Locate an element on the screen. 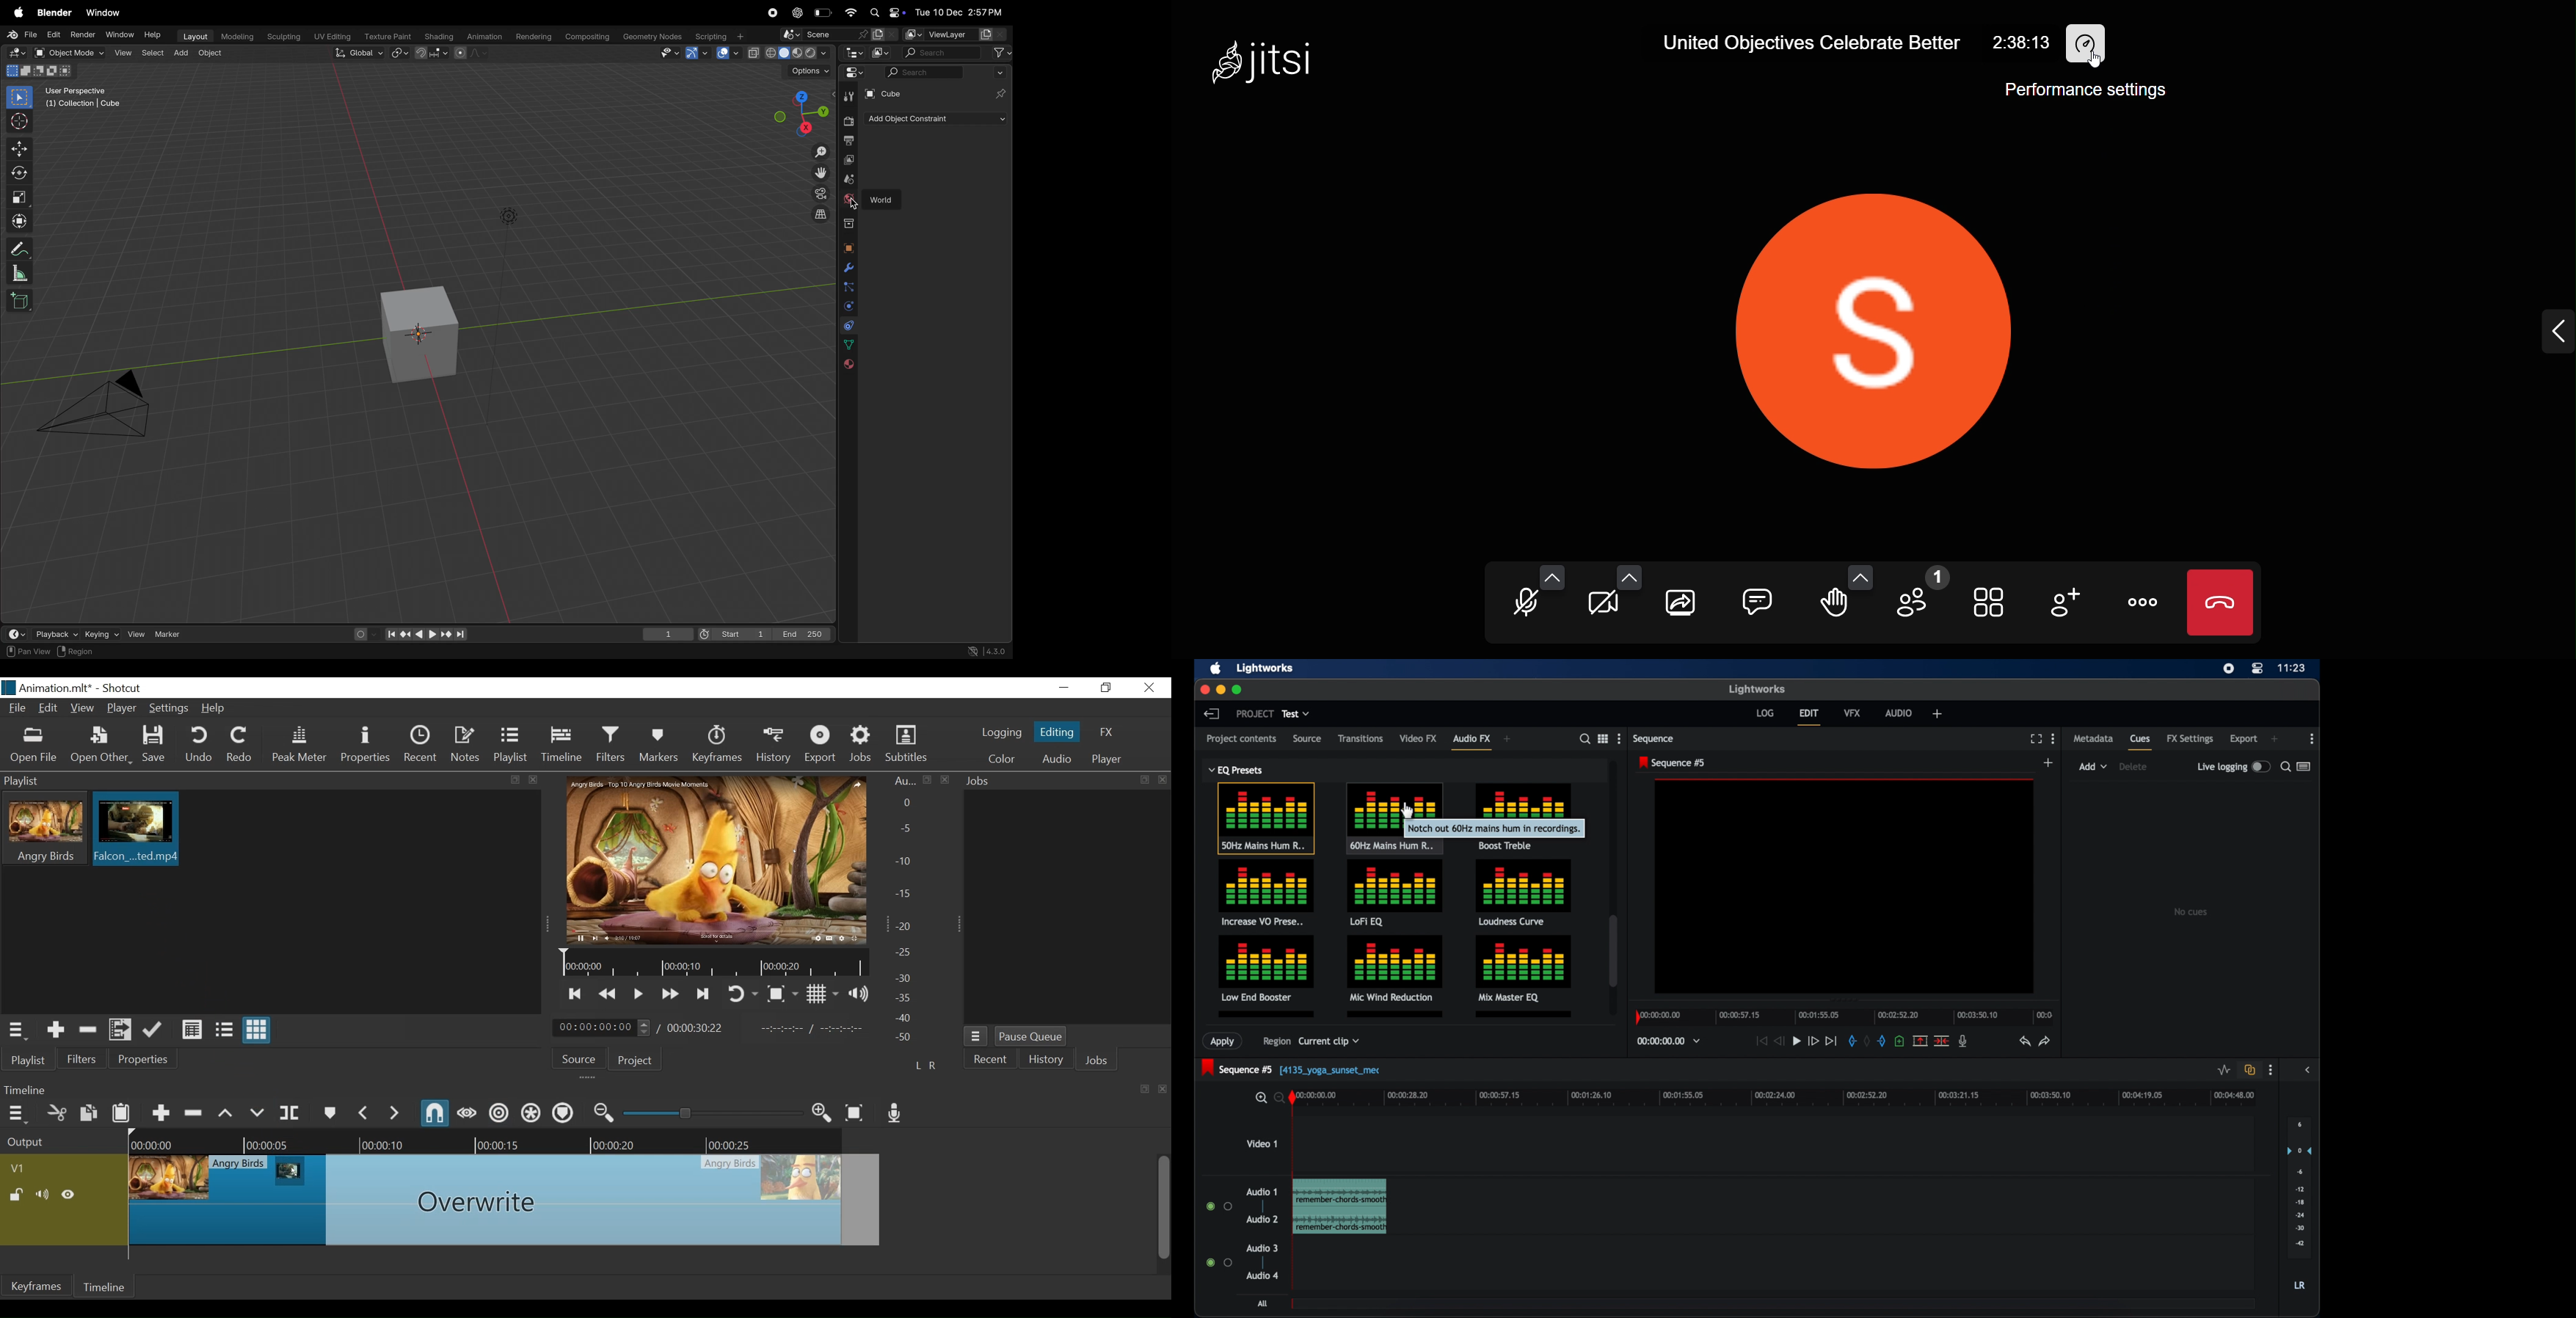 This screenshot has height=1344, width=2576. collection is located at coordinates (849, 224).